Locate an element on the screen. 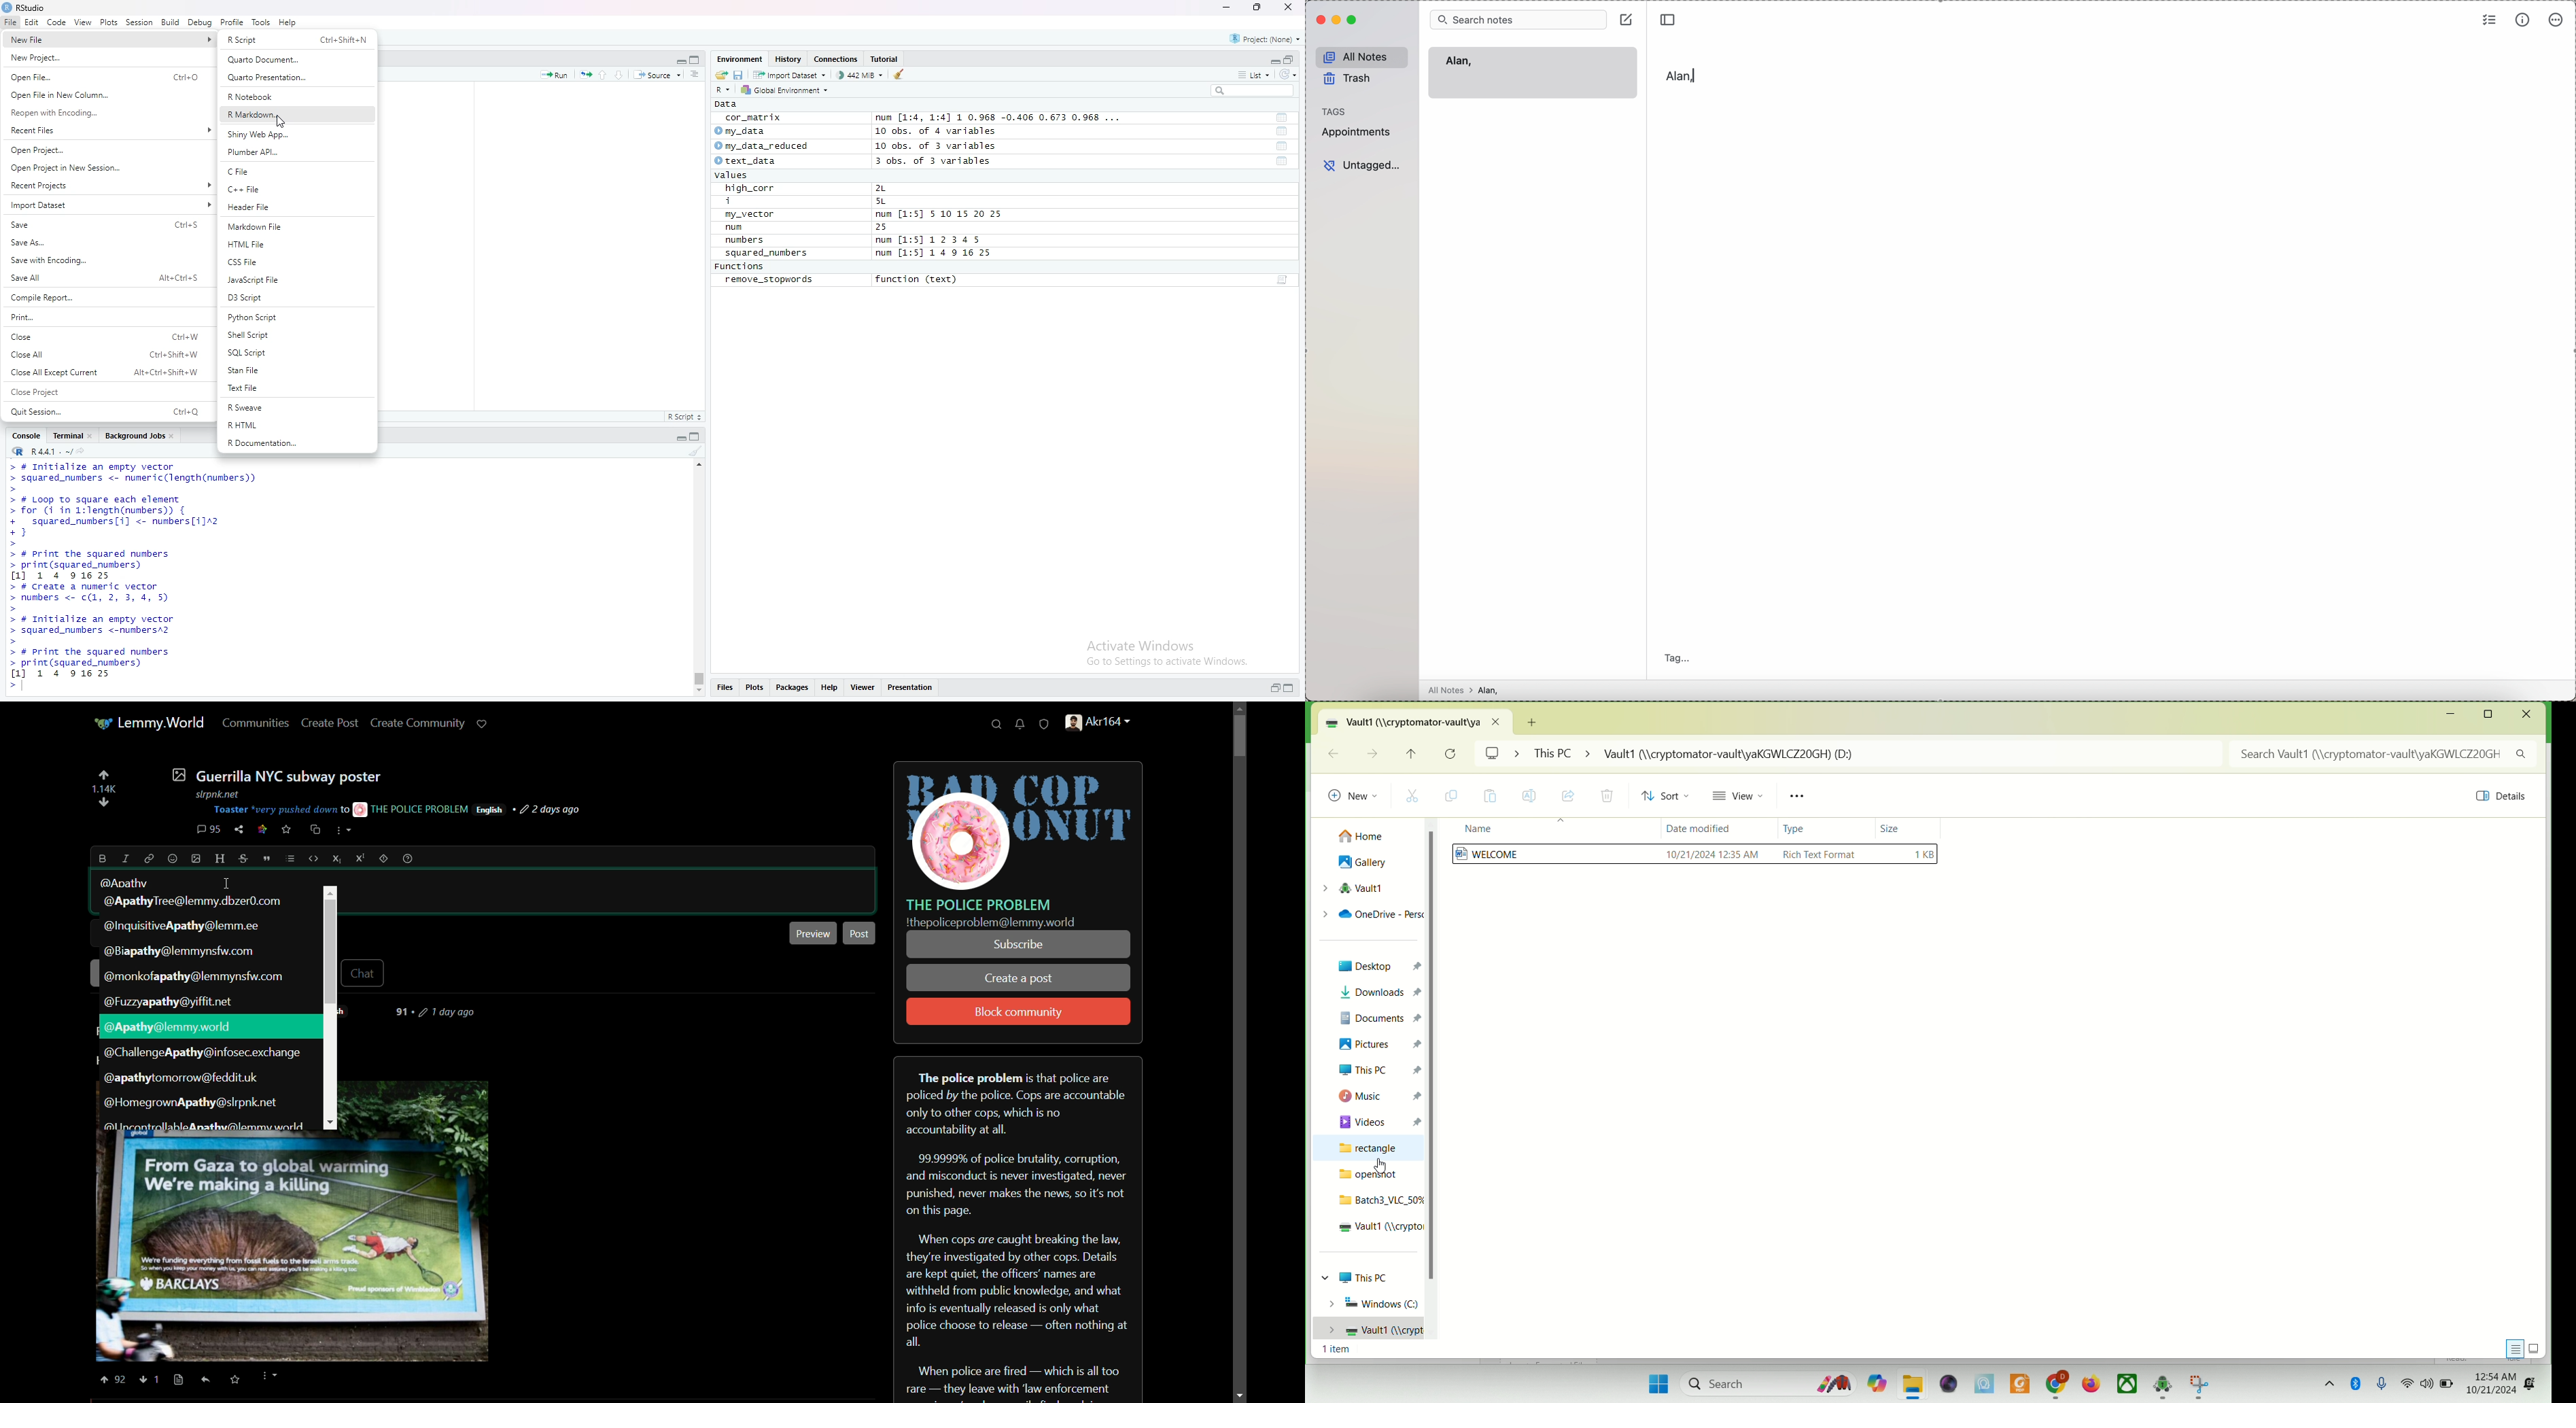 This screenshot has width=2576, height=1428. SQL Script is located at coordinates (298, 353).